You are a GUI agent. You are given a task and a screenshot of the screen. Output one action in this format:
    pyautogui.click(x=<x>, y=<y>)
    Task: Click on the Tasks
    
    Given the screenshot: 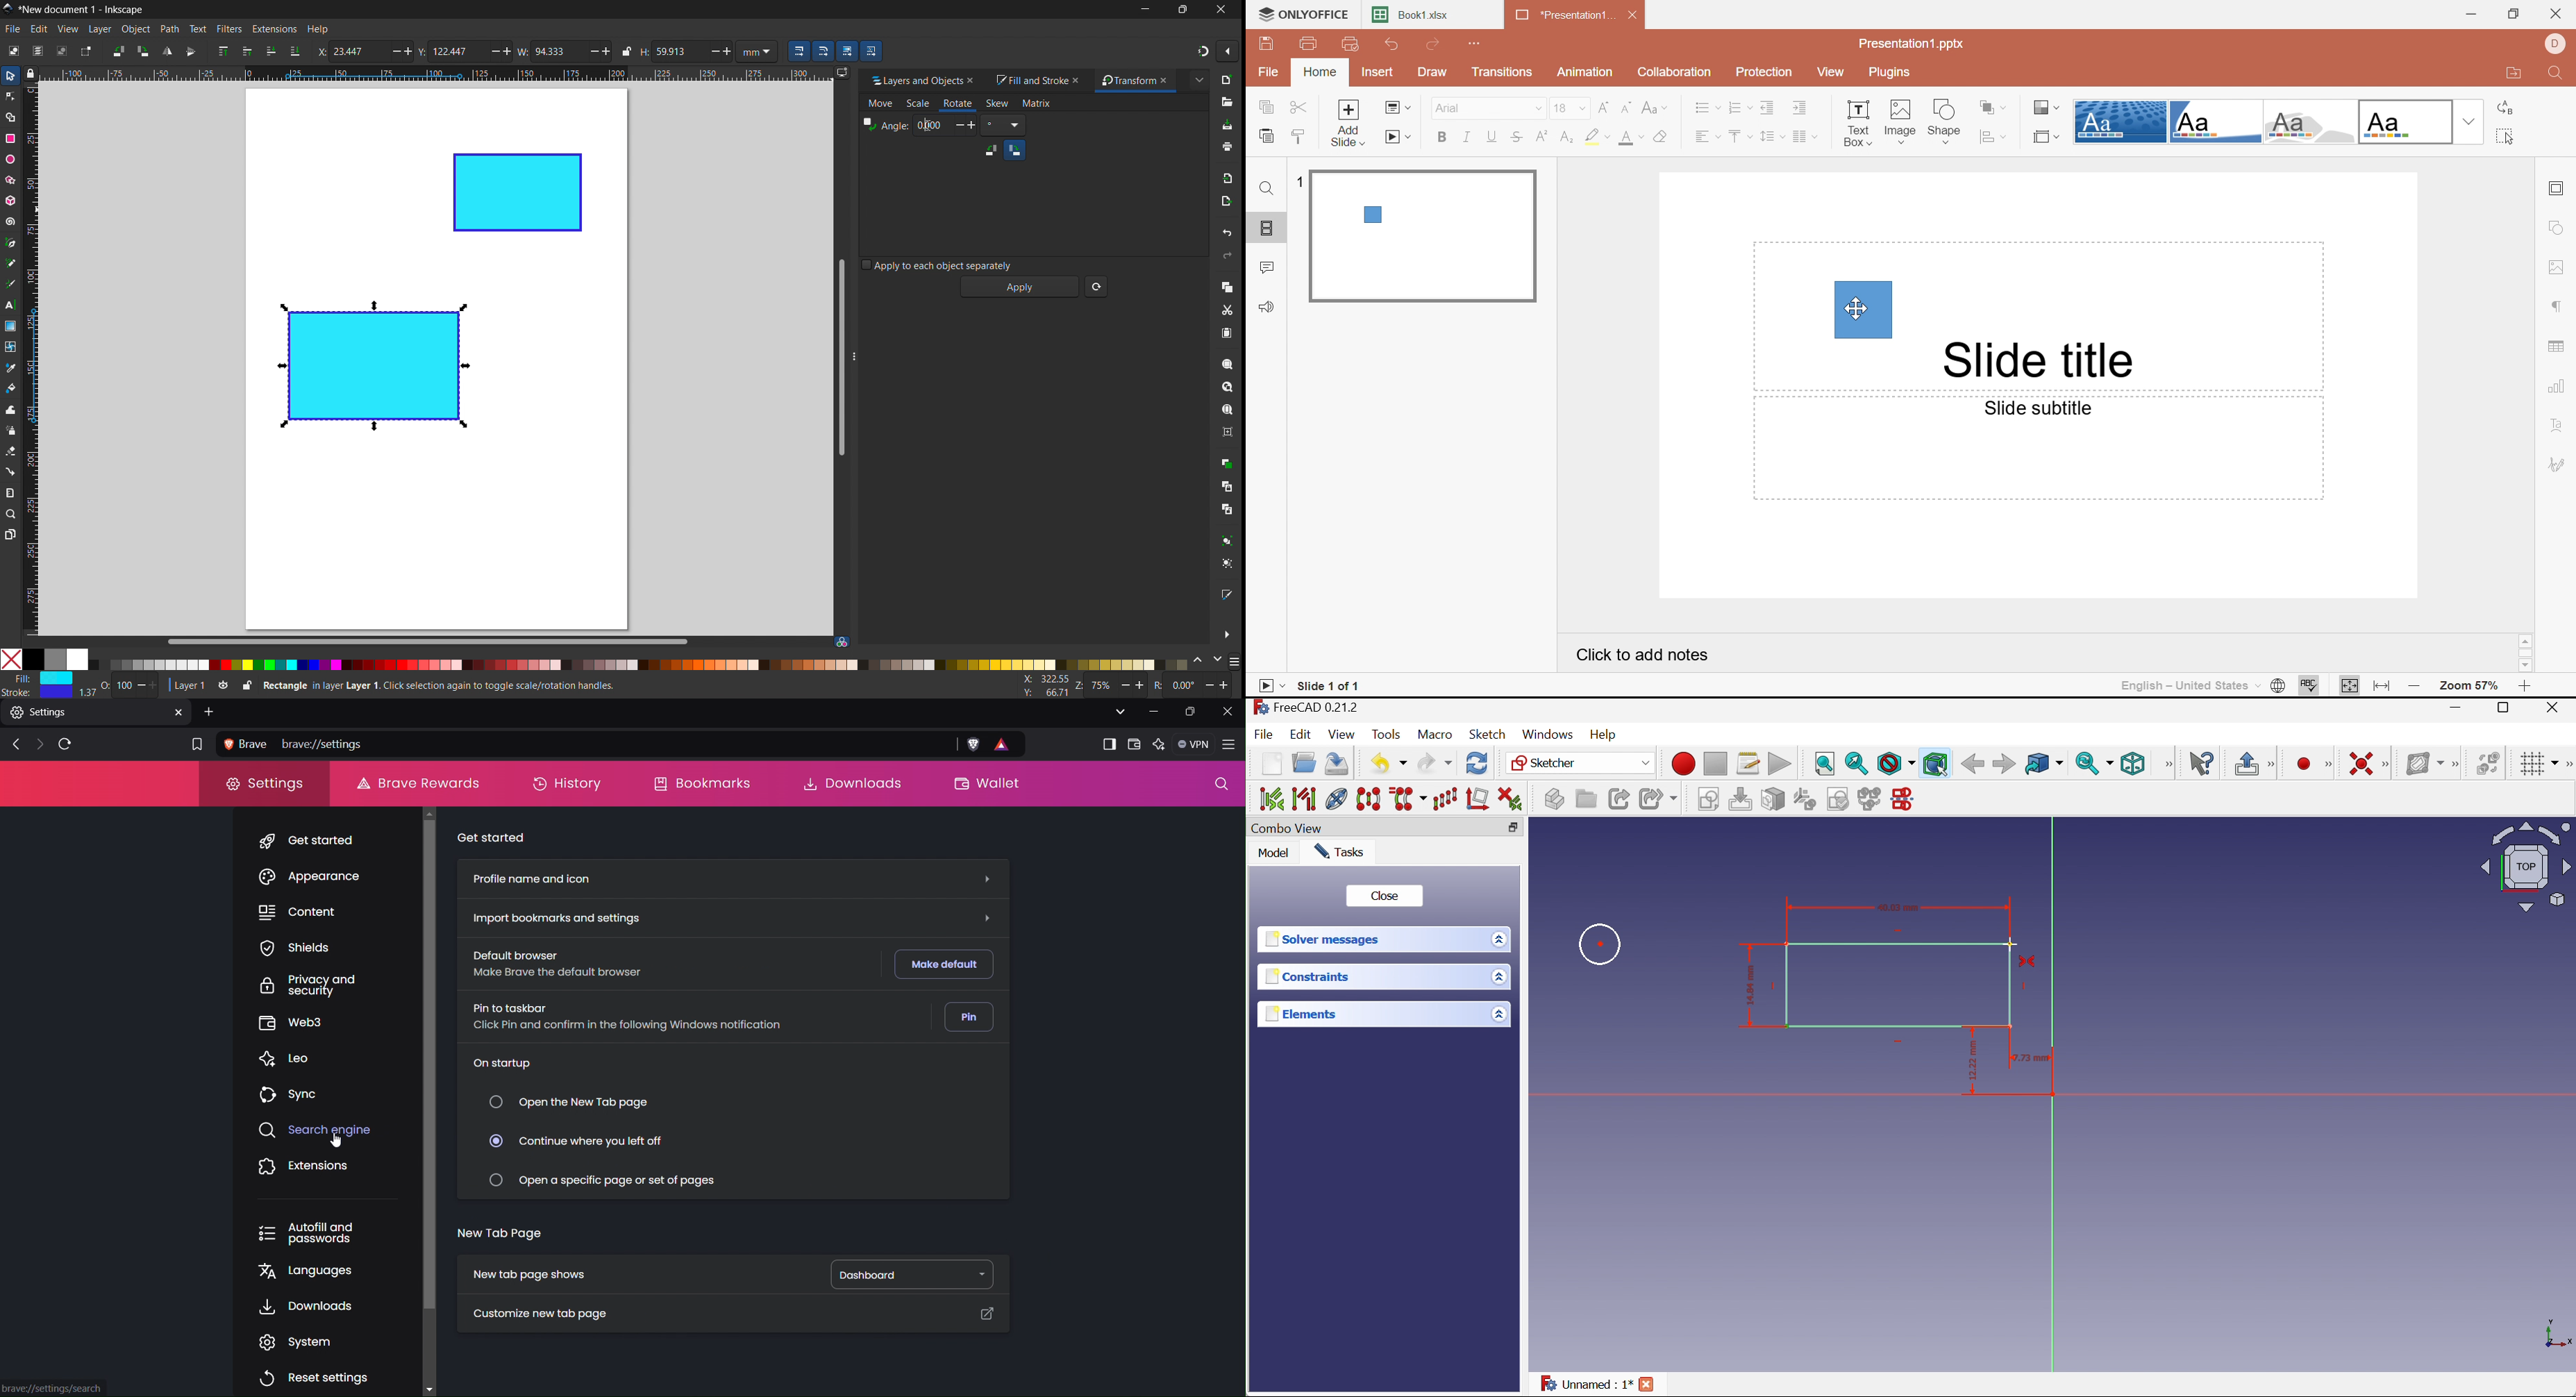 What is the action you would take?
    pyautogui.click(x=1339, y=852)
    